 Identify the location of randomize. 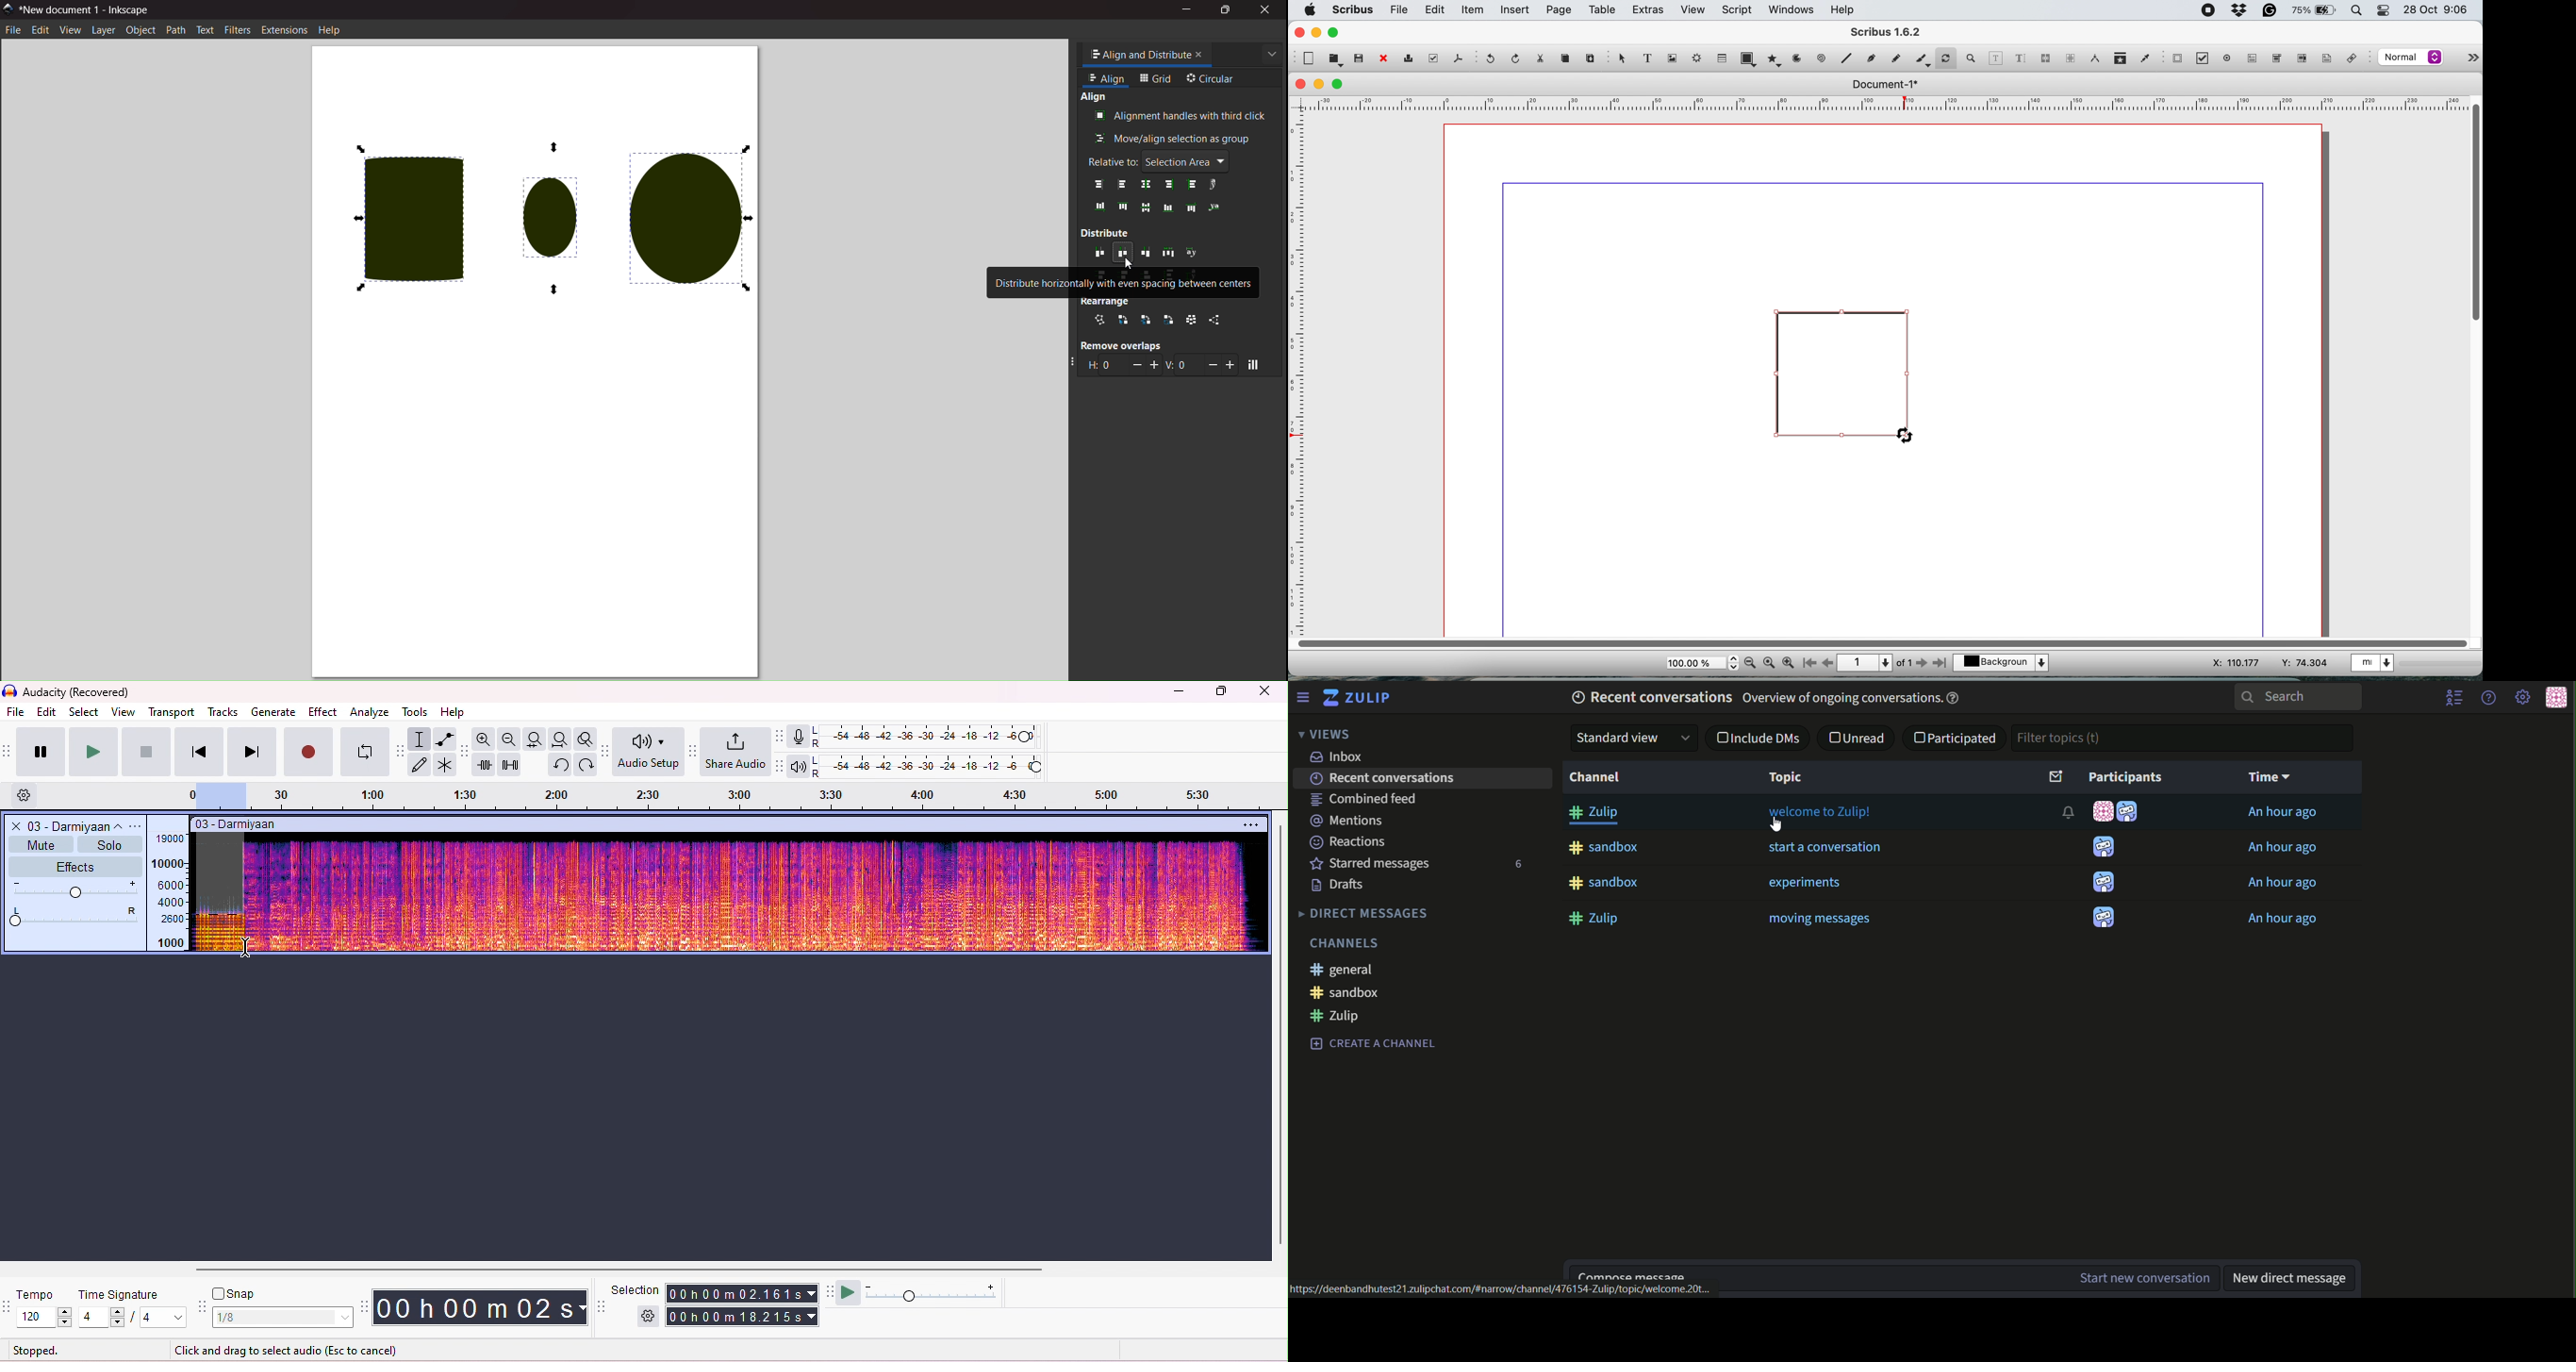
(1192, 320).